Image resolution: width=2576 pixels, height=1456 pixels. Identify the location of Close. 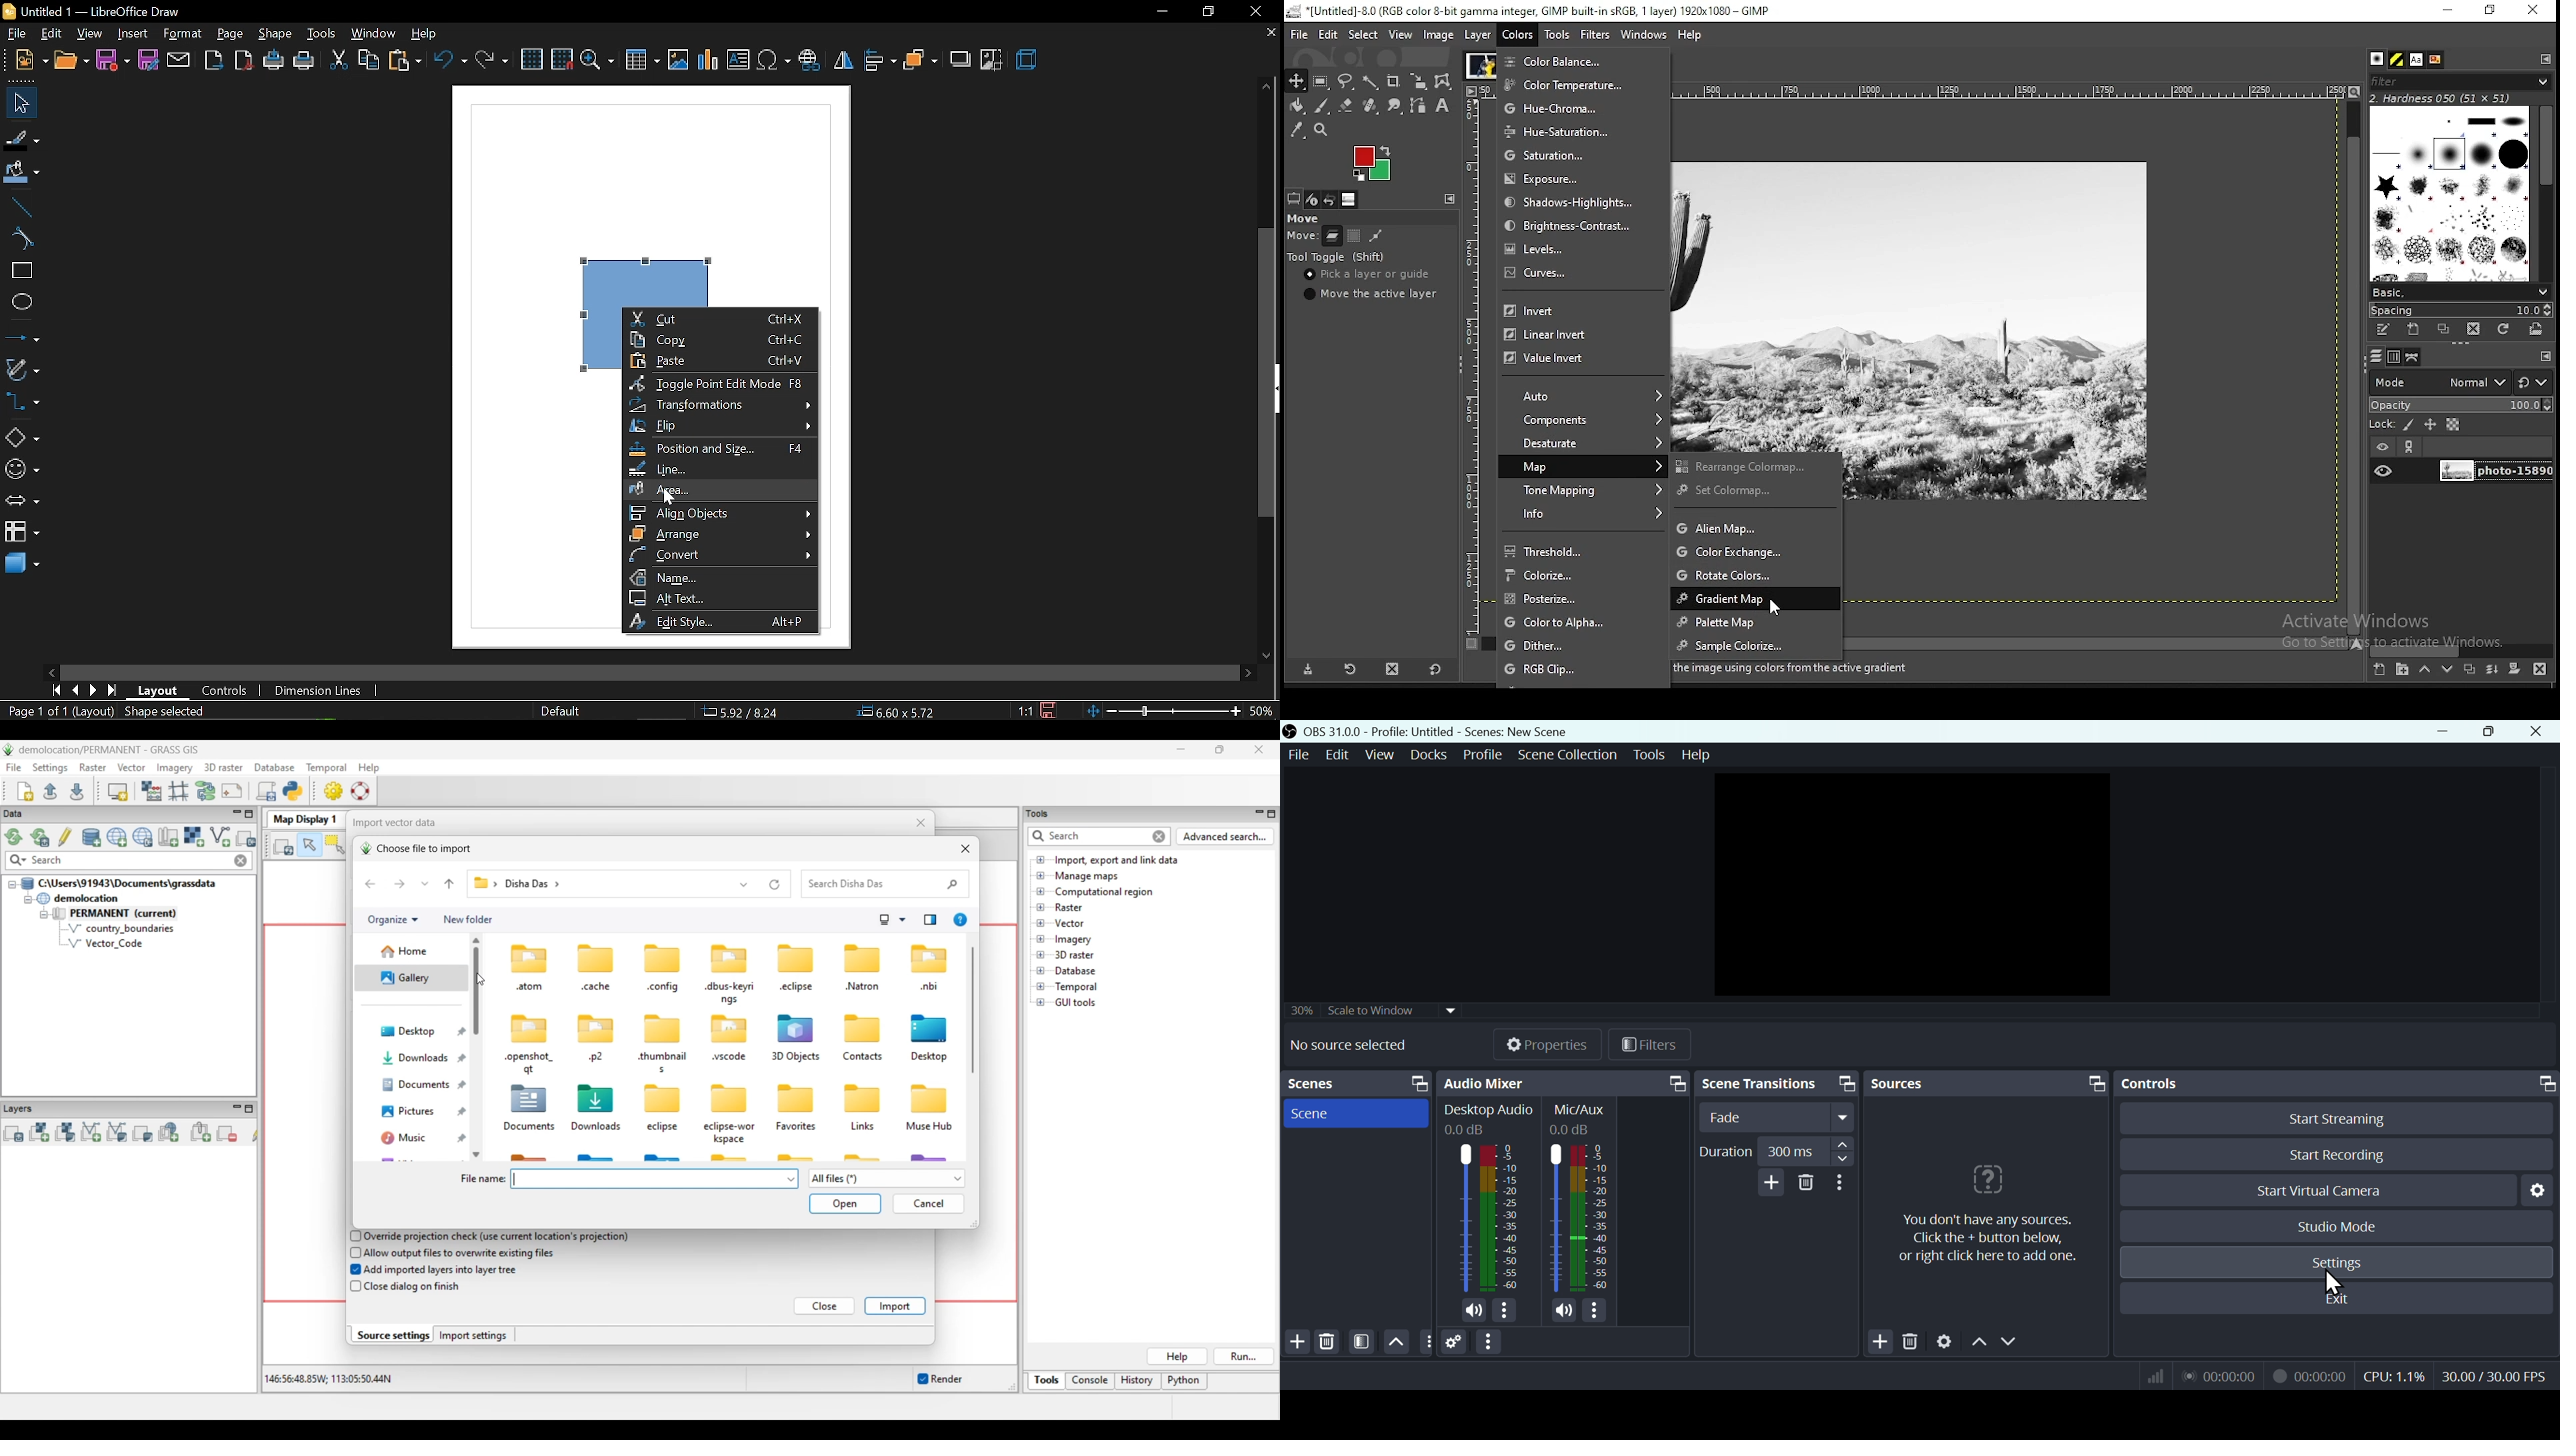
(2533, 732).